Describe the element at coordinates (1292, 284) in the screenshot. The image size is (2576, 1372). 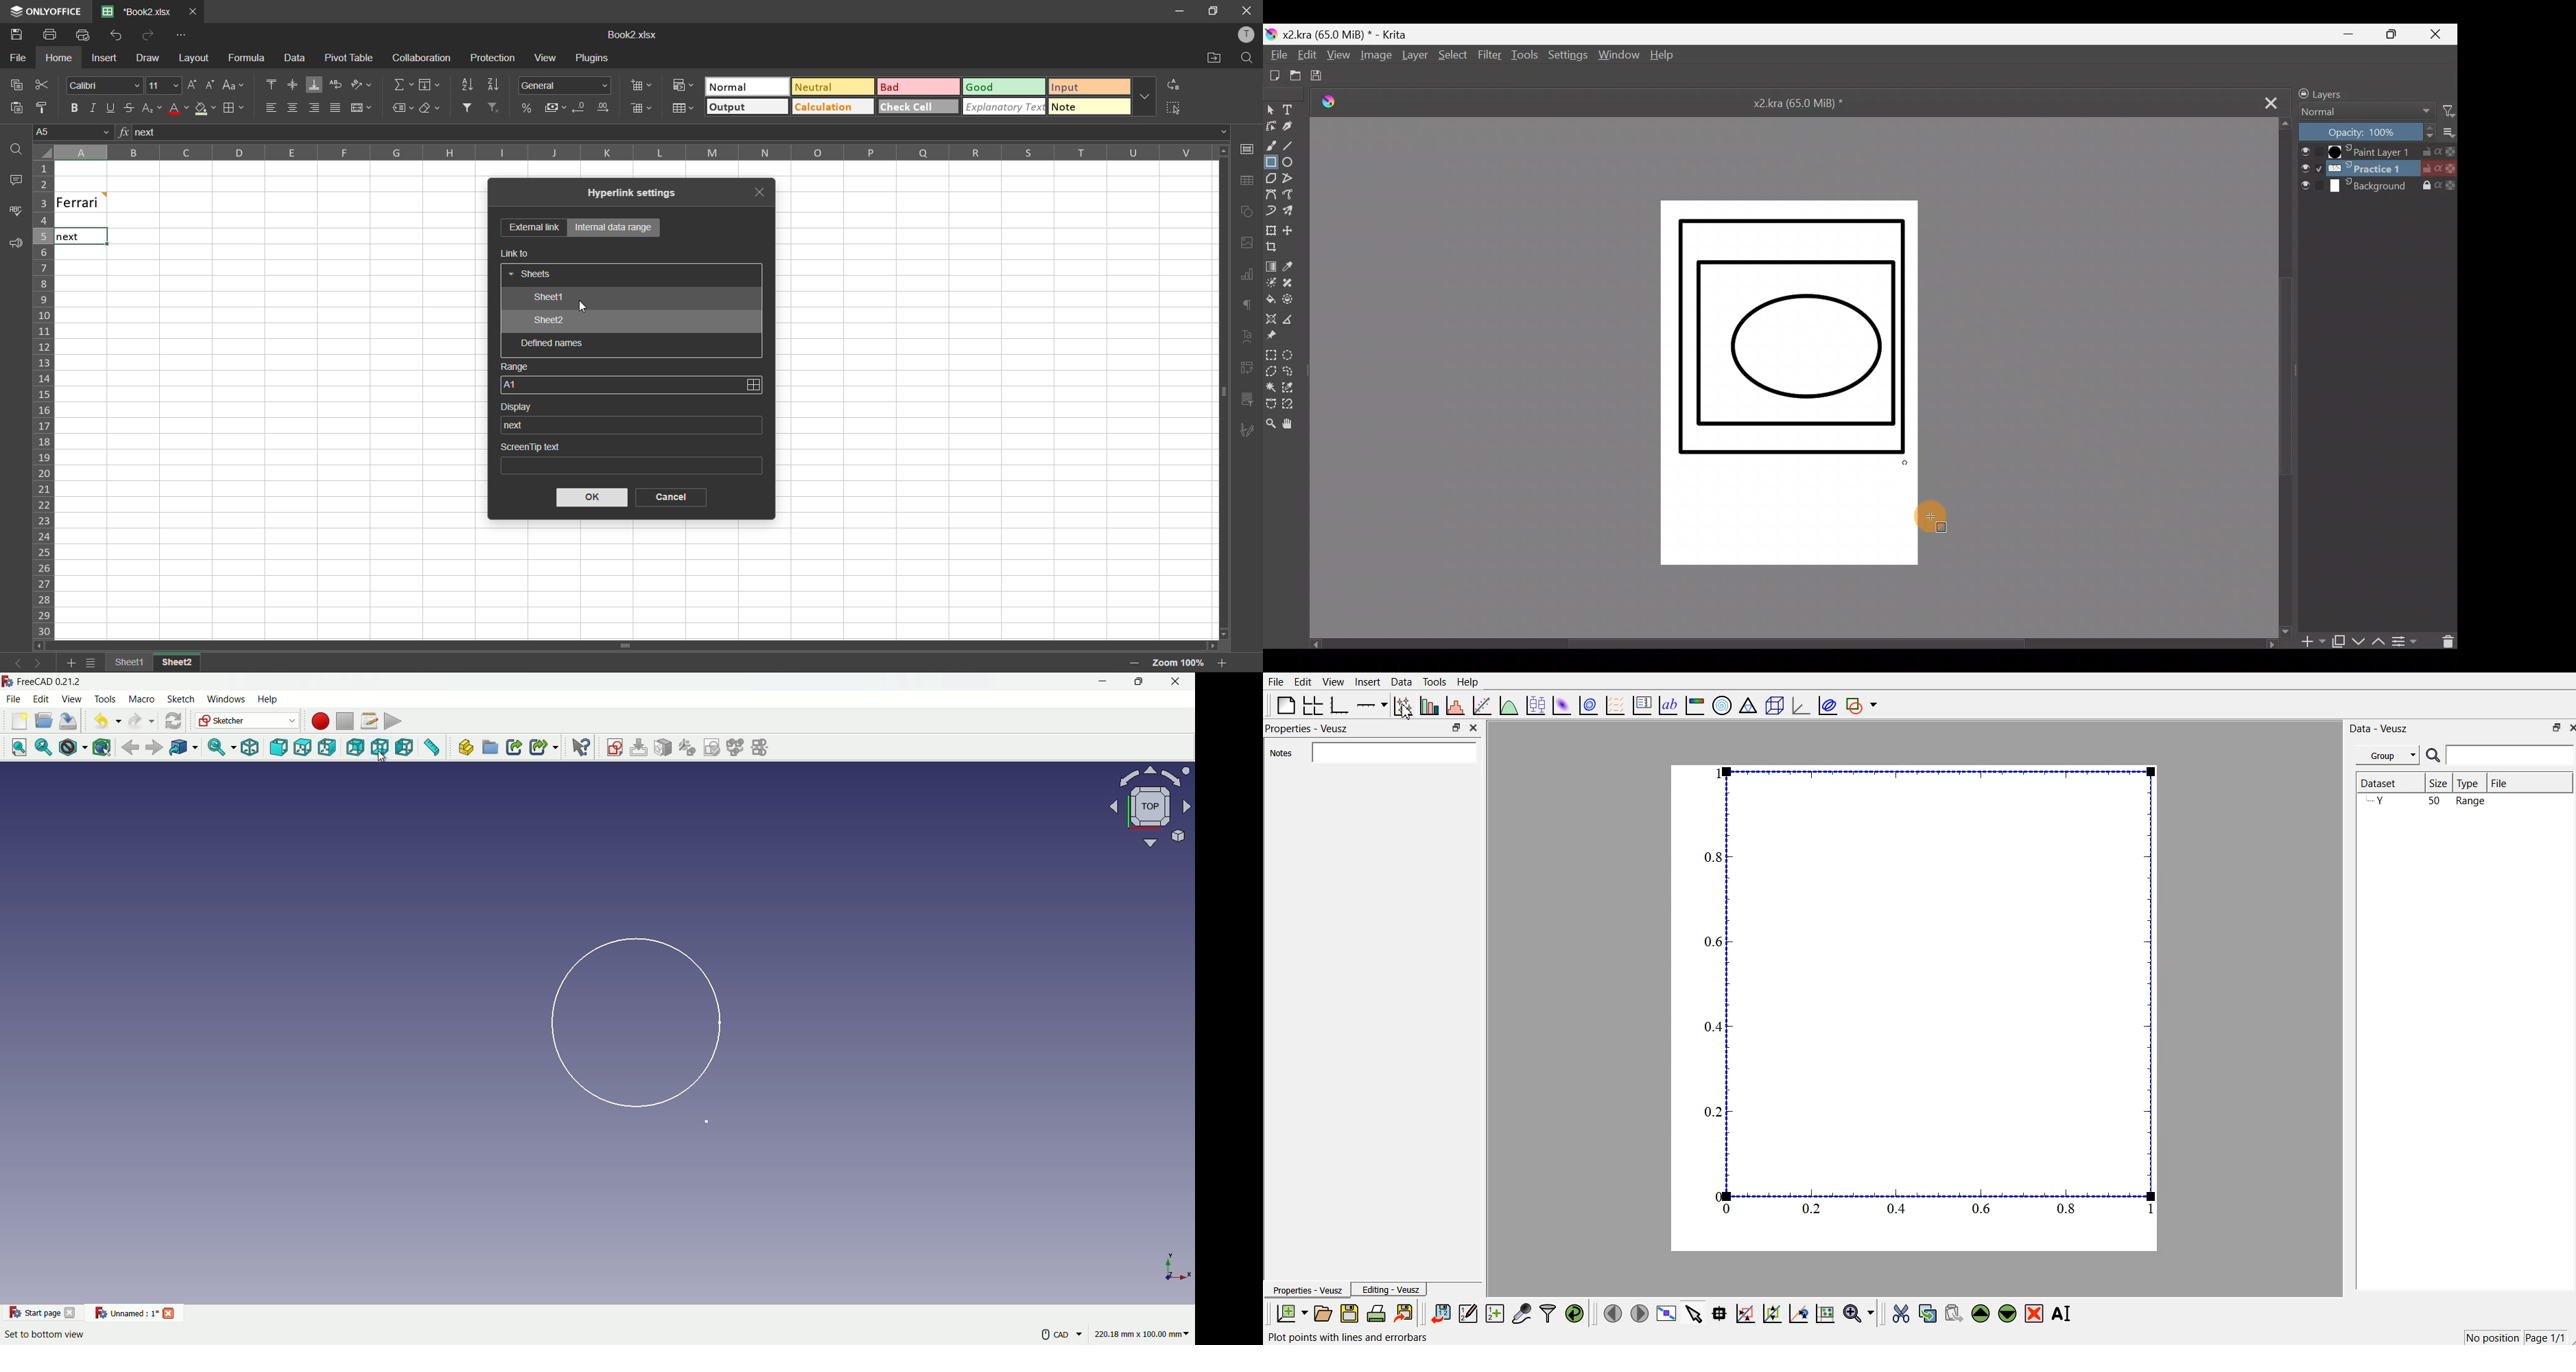
I see `Smart patch tool` at that location.